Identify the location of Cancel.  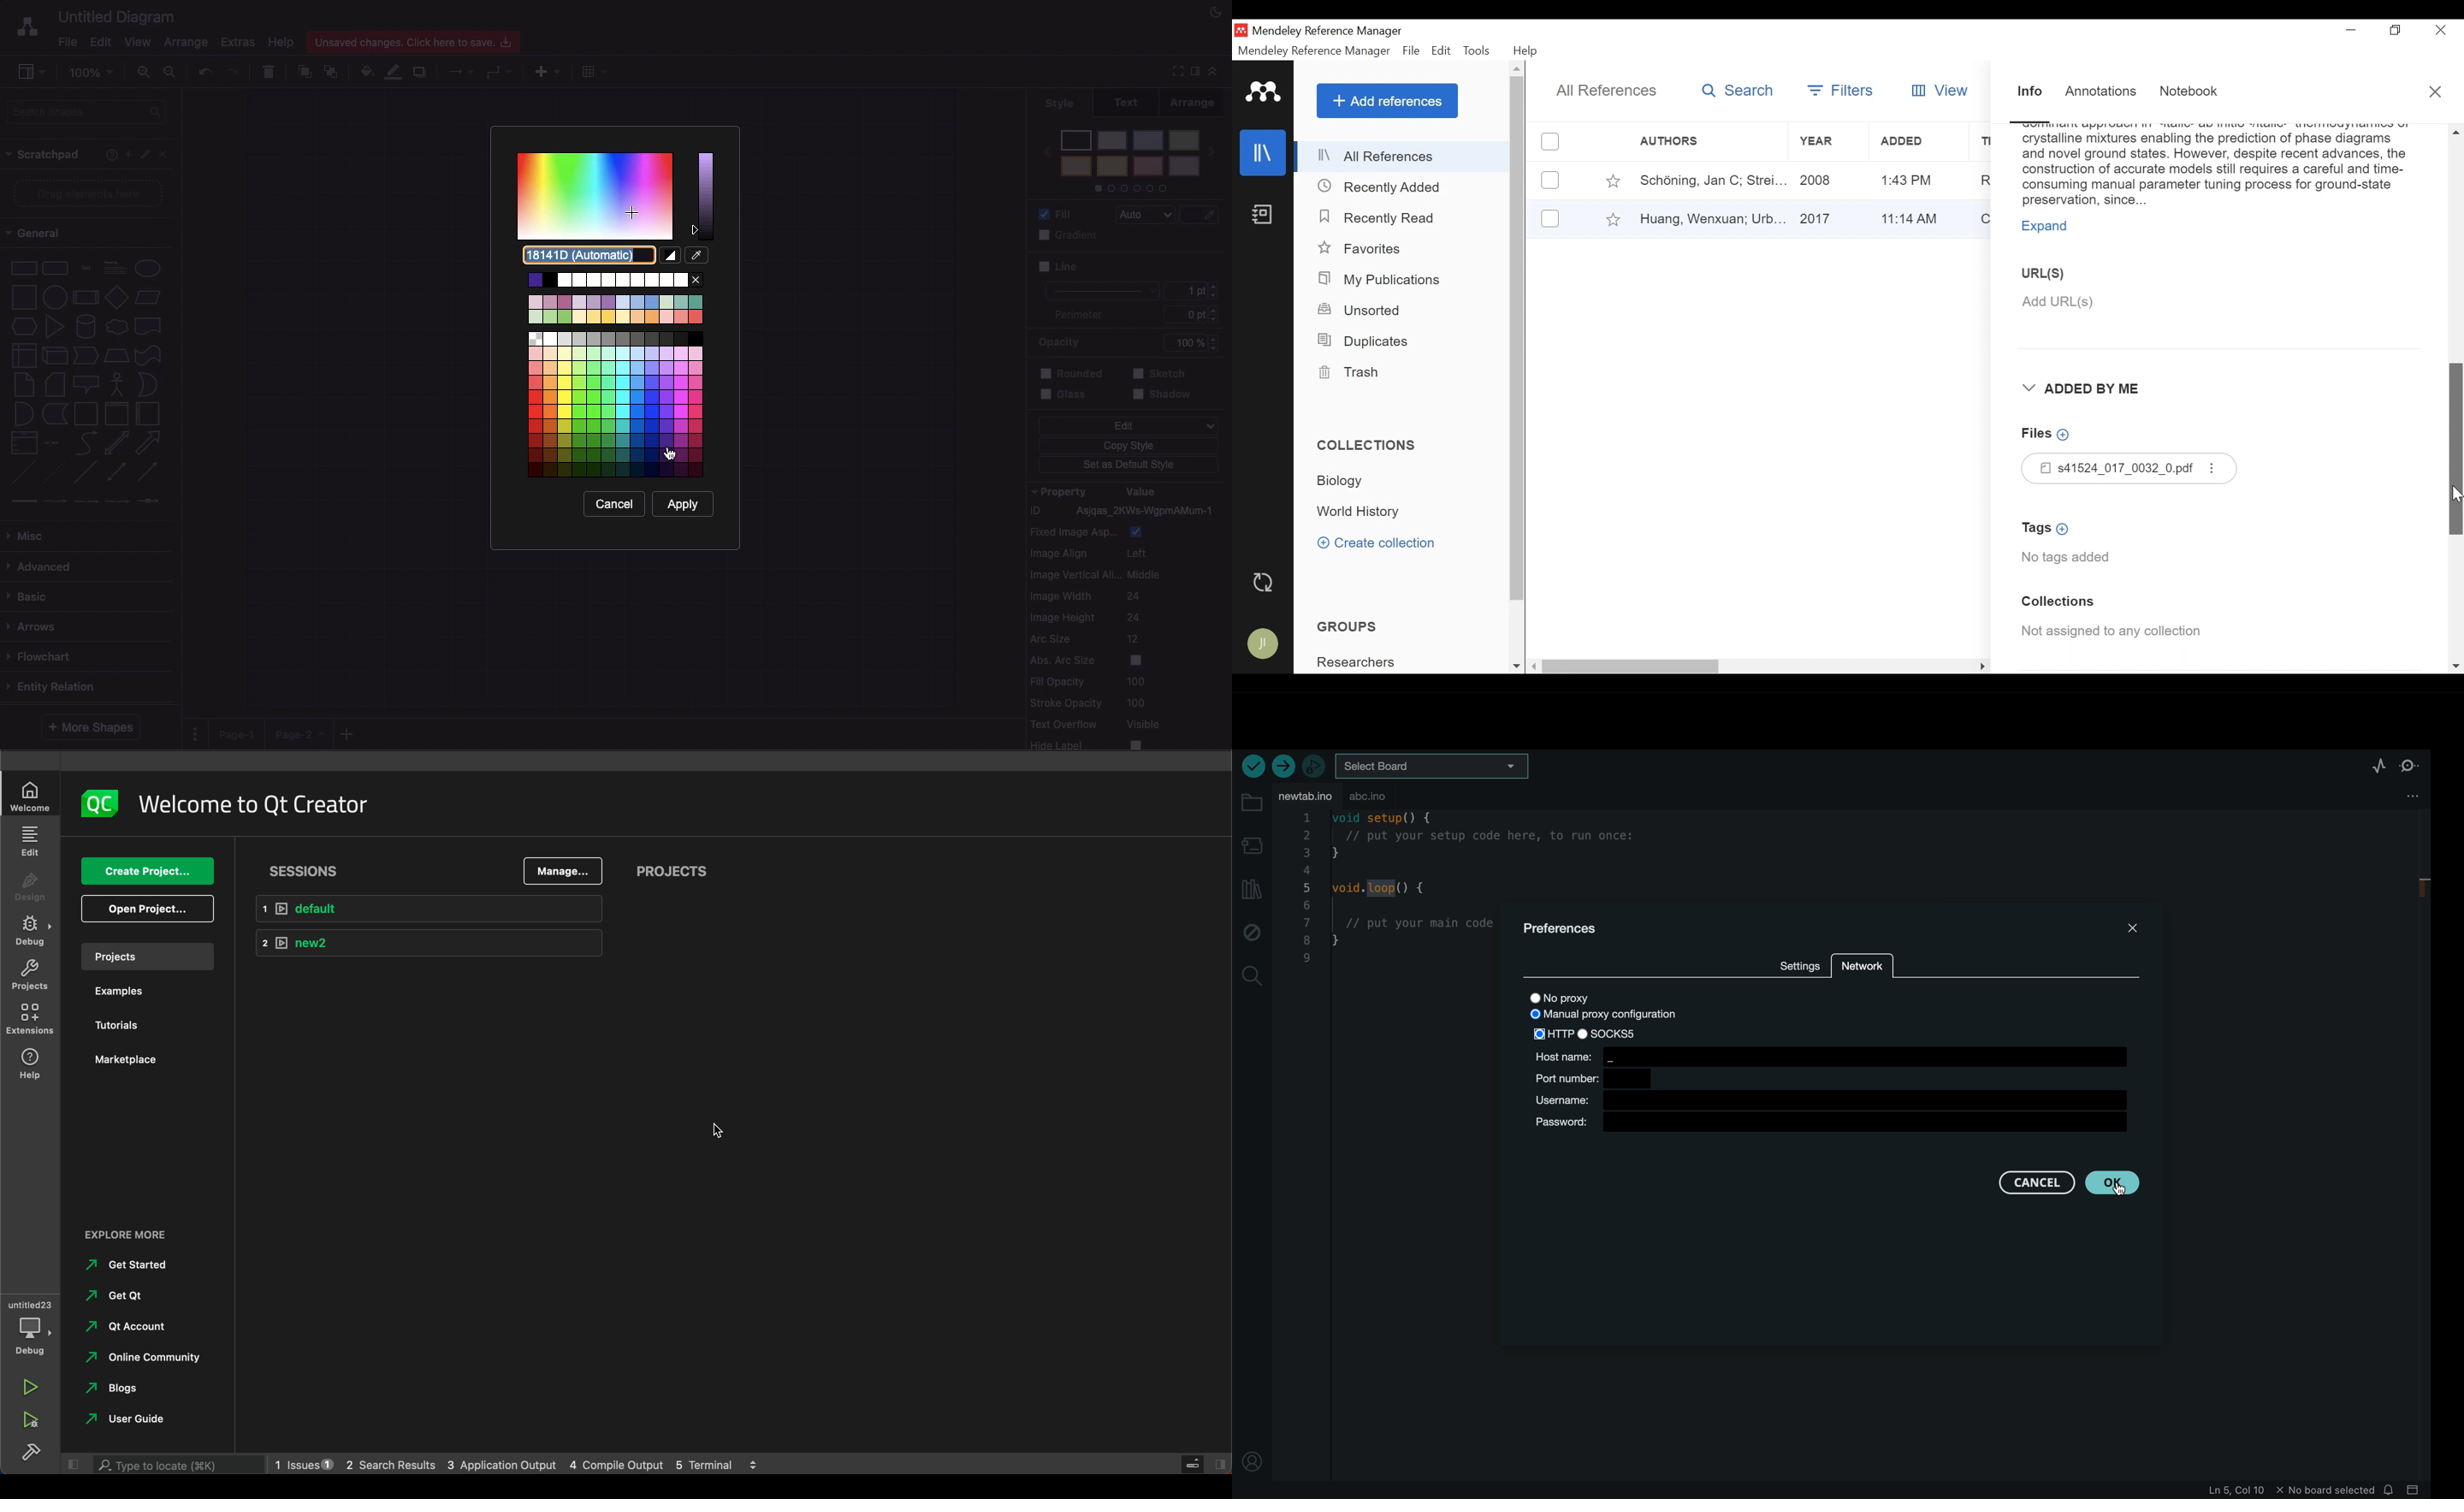
(615, 503).